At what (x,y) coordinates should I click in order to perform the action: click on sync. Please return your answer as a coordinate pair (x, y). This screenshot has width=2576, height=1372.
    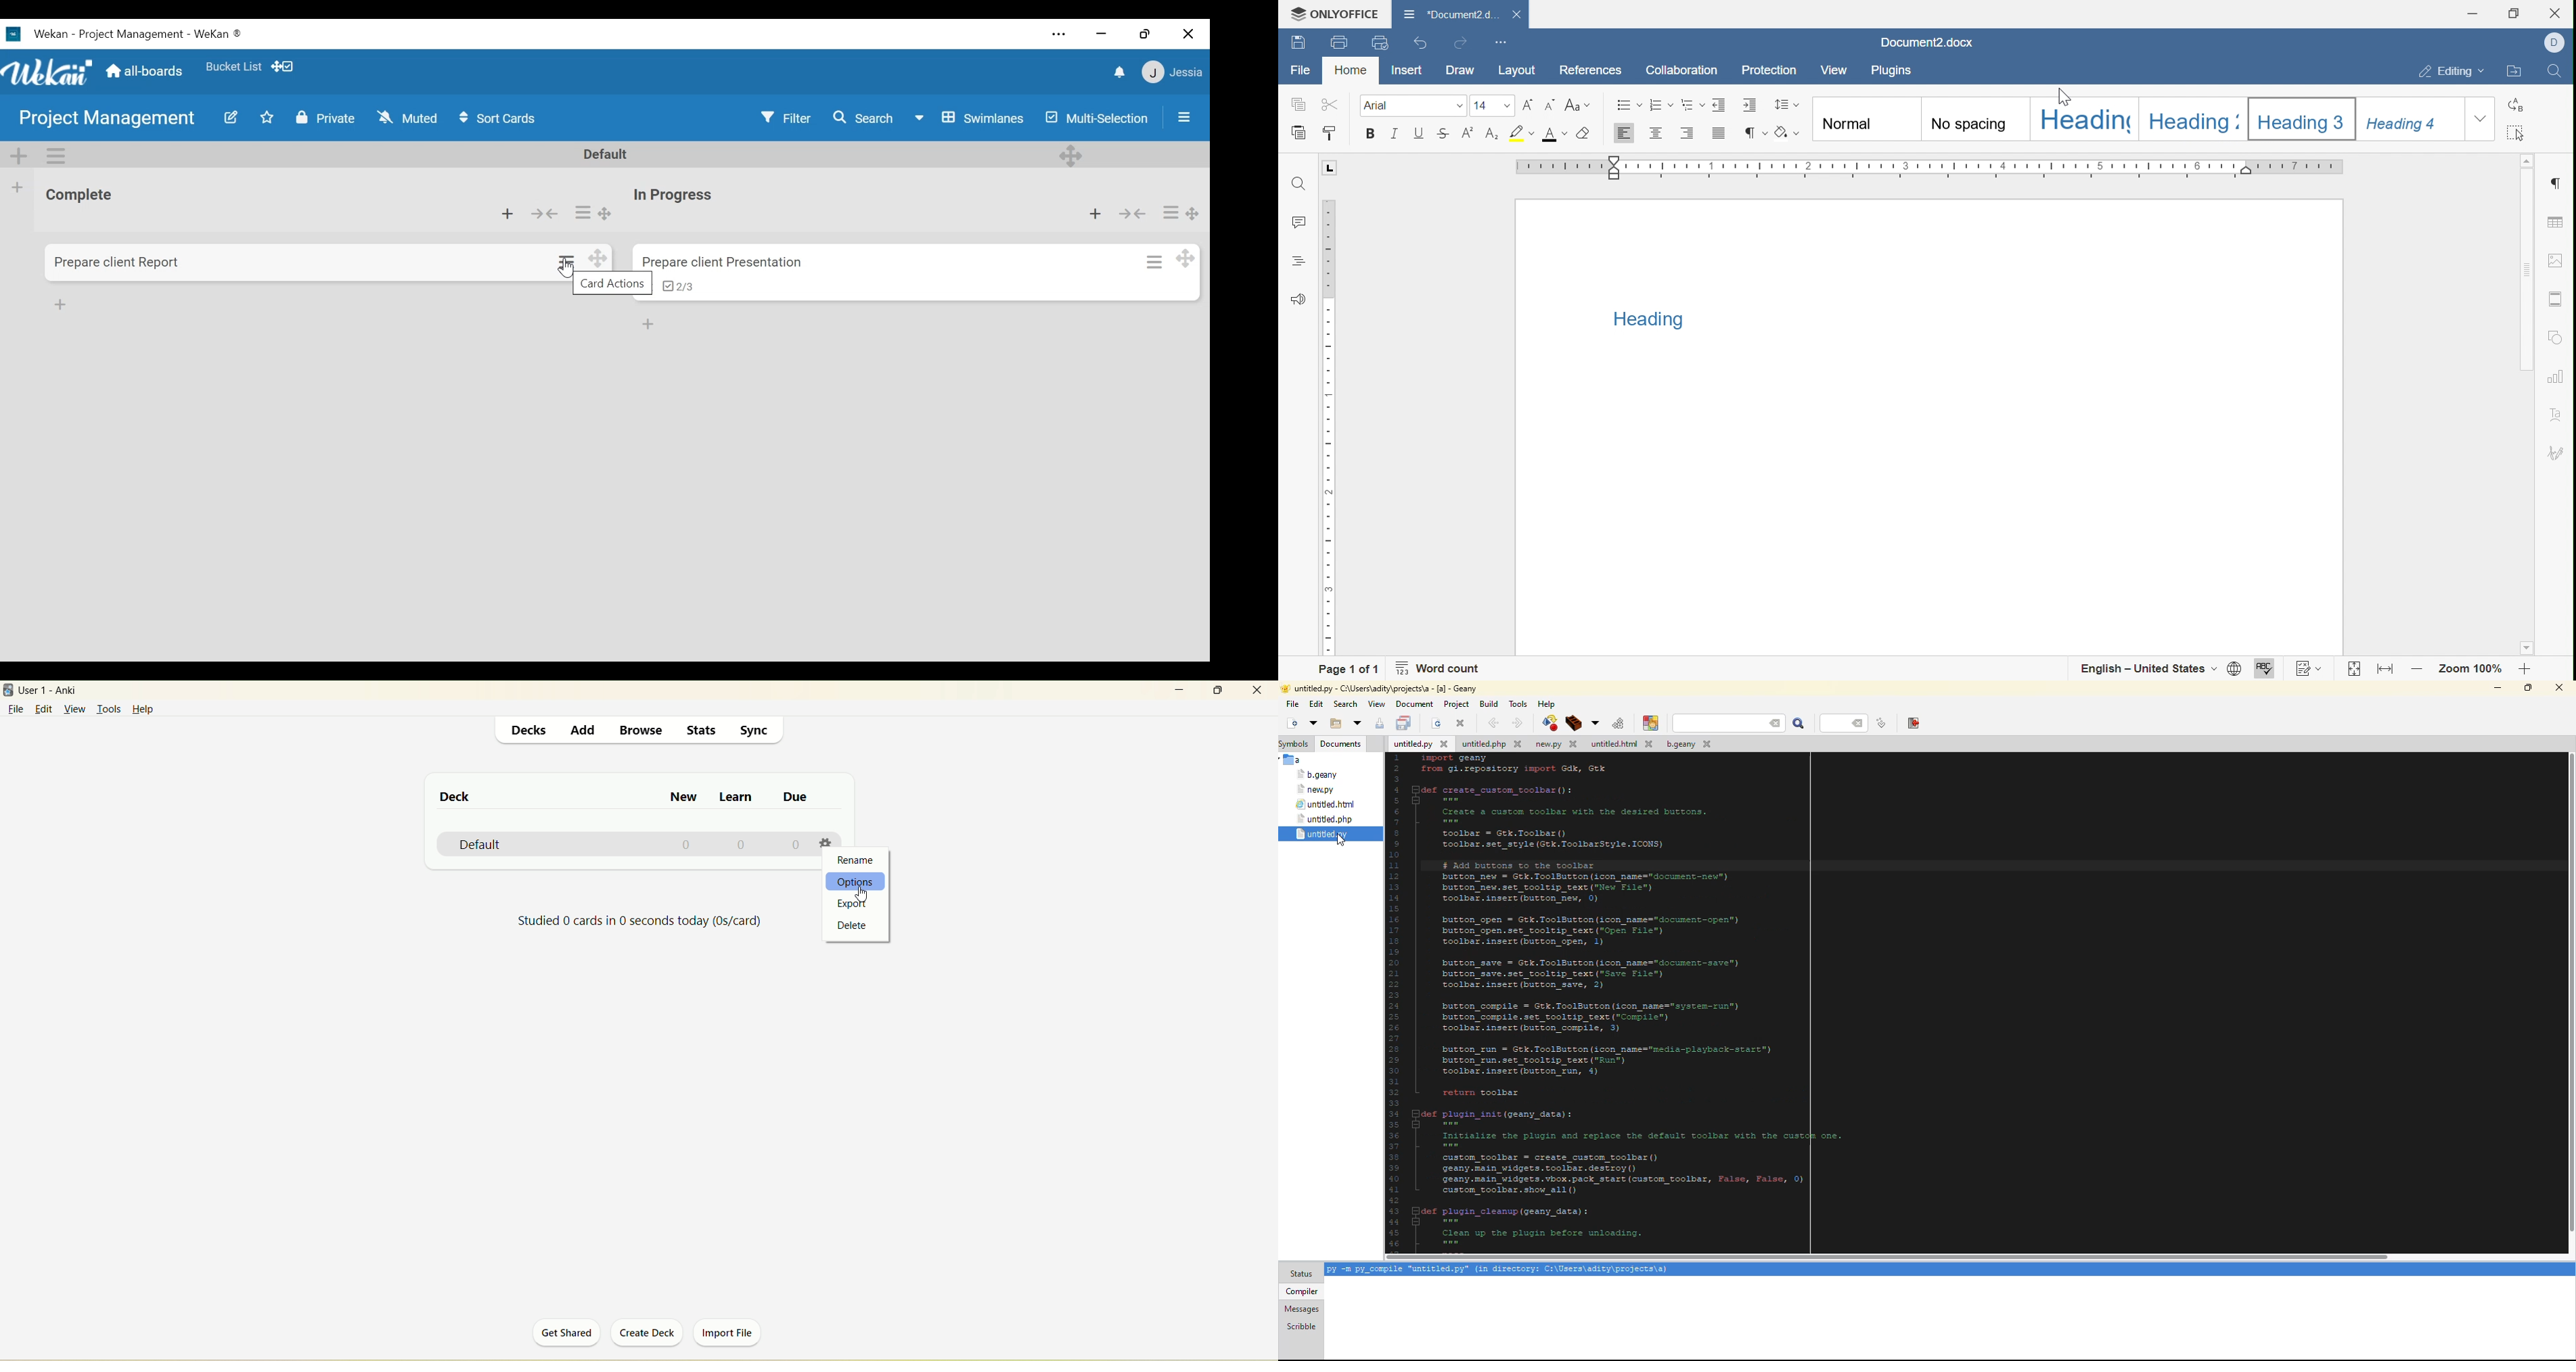
    Looking at the image, I should click on (759, 732).